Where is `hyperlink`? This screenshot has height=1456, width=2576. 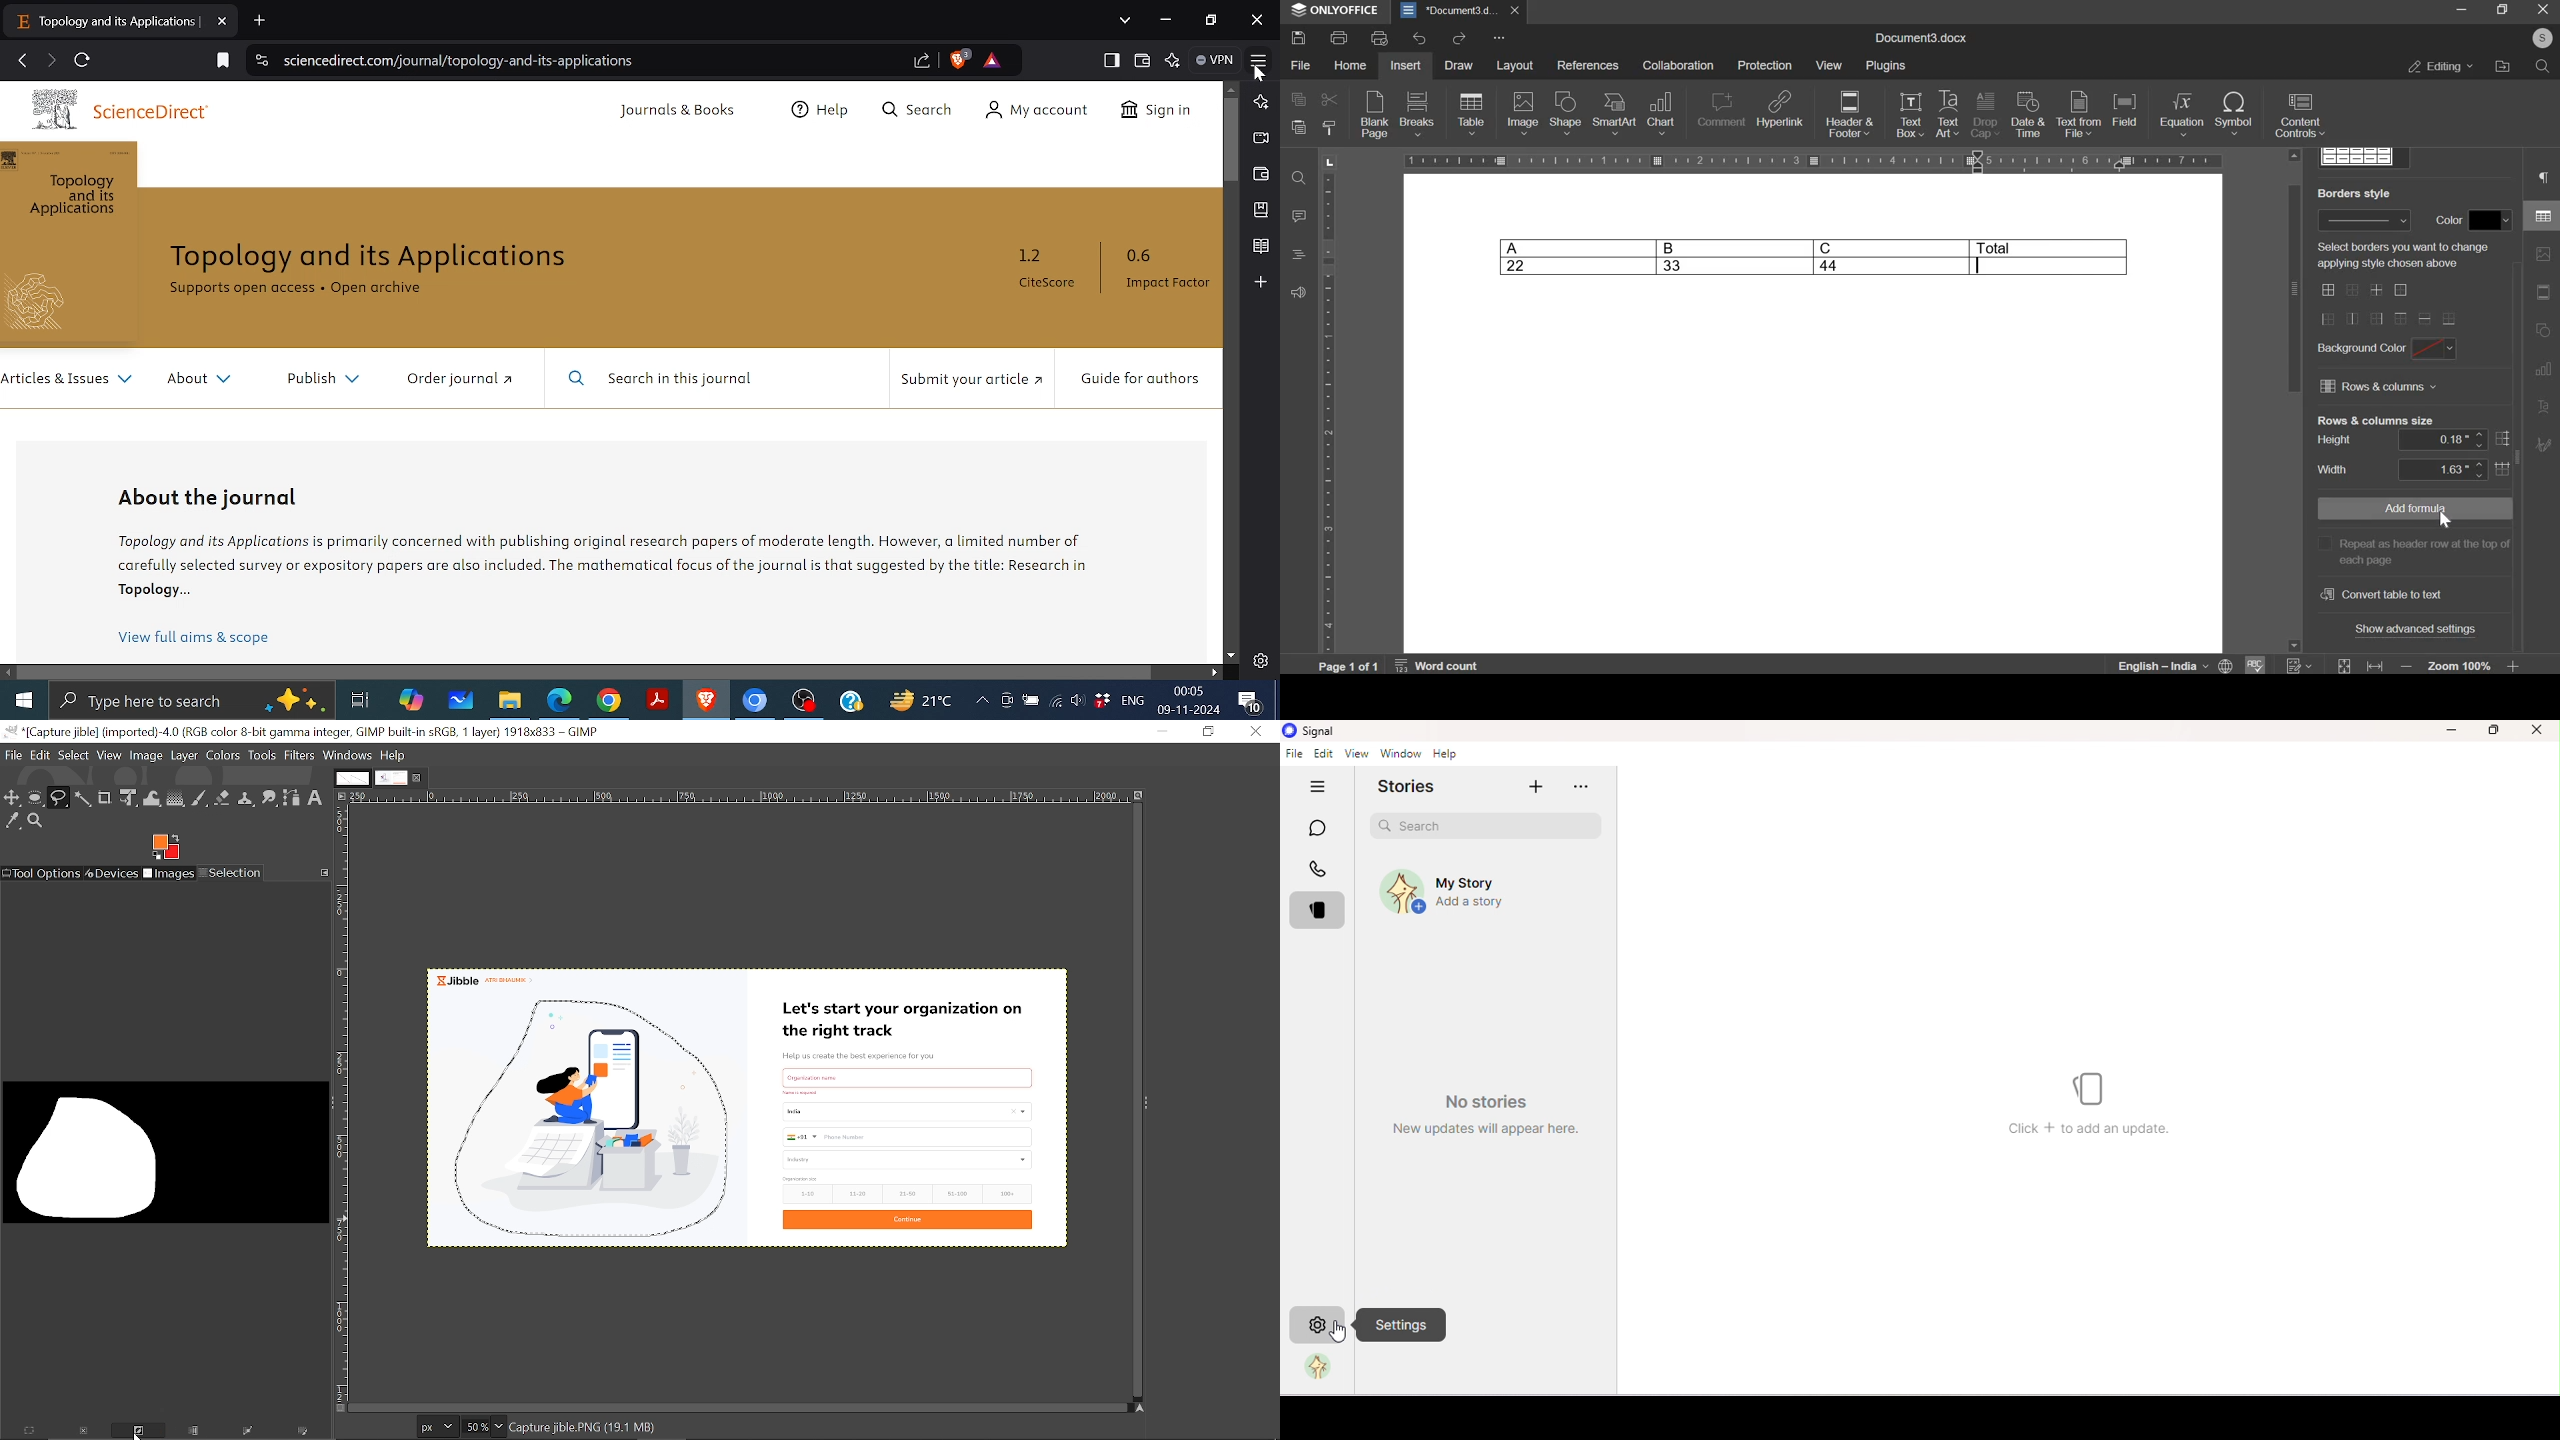
hyperlink is located at coordinates (1780, 108).